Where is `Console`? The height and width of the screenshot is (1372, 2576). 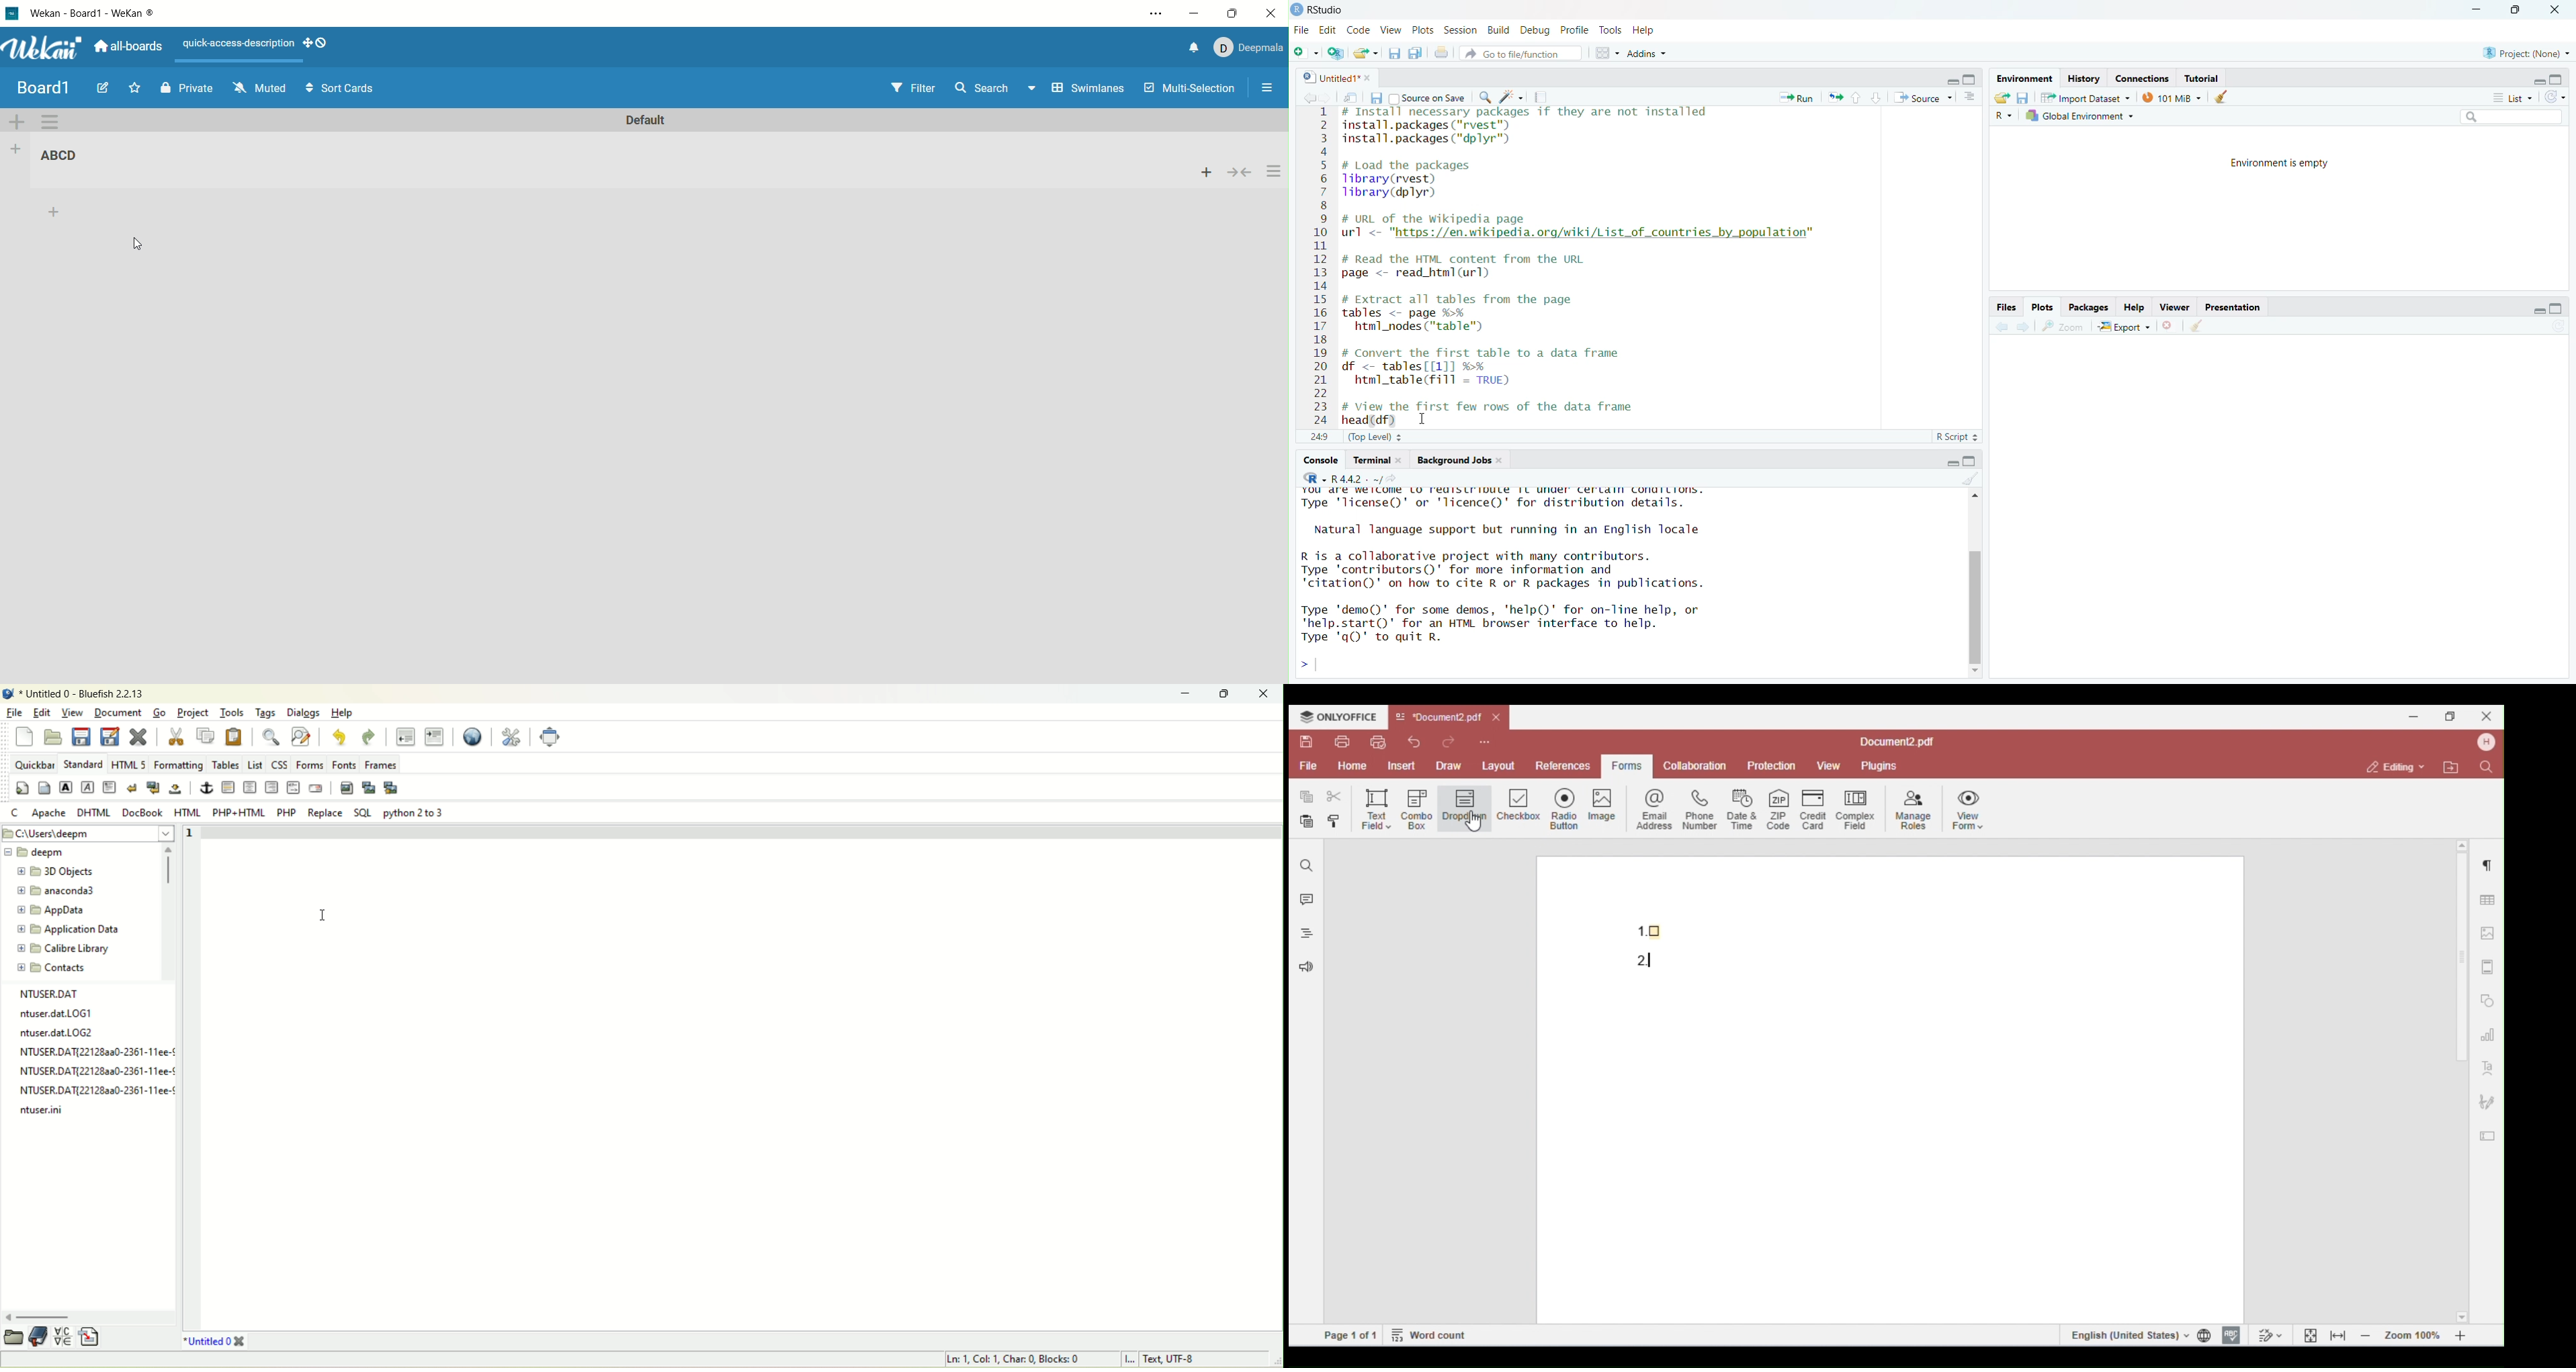 Console is located at coordinates (1320, 461).